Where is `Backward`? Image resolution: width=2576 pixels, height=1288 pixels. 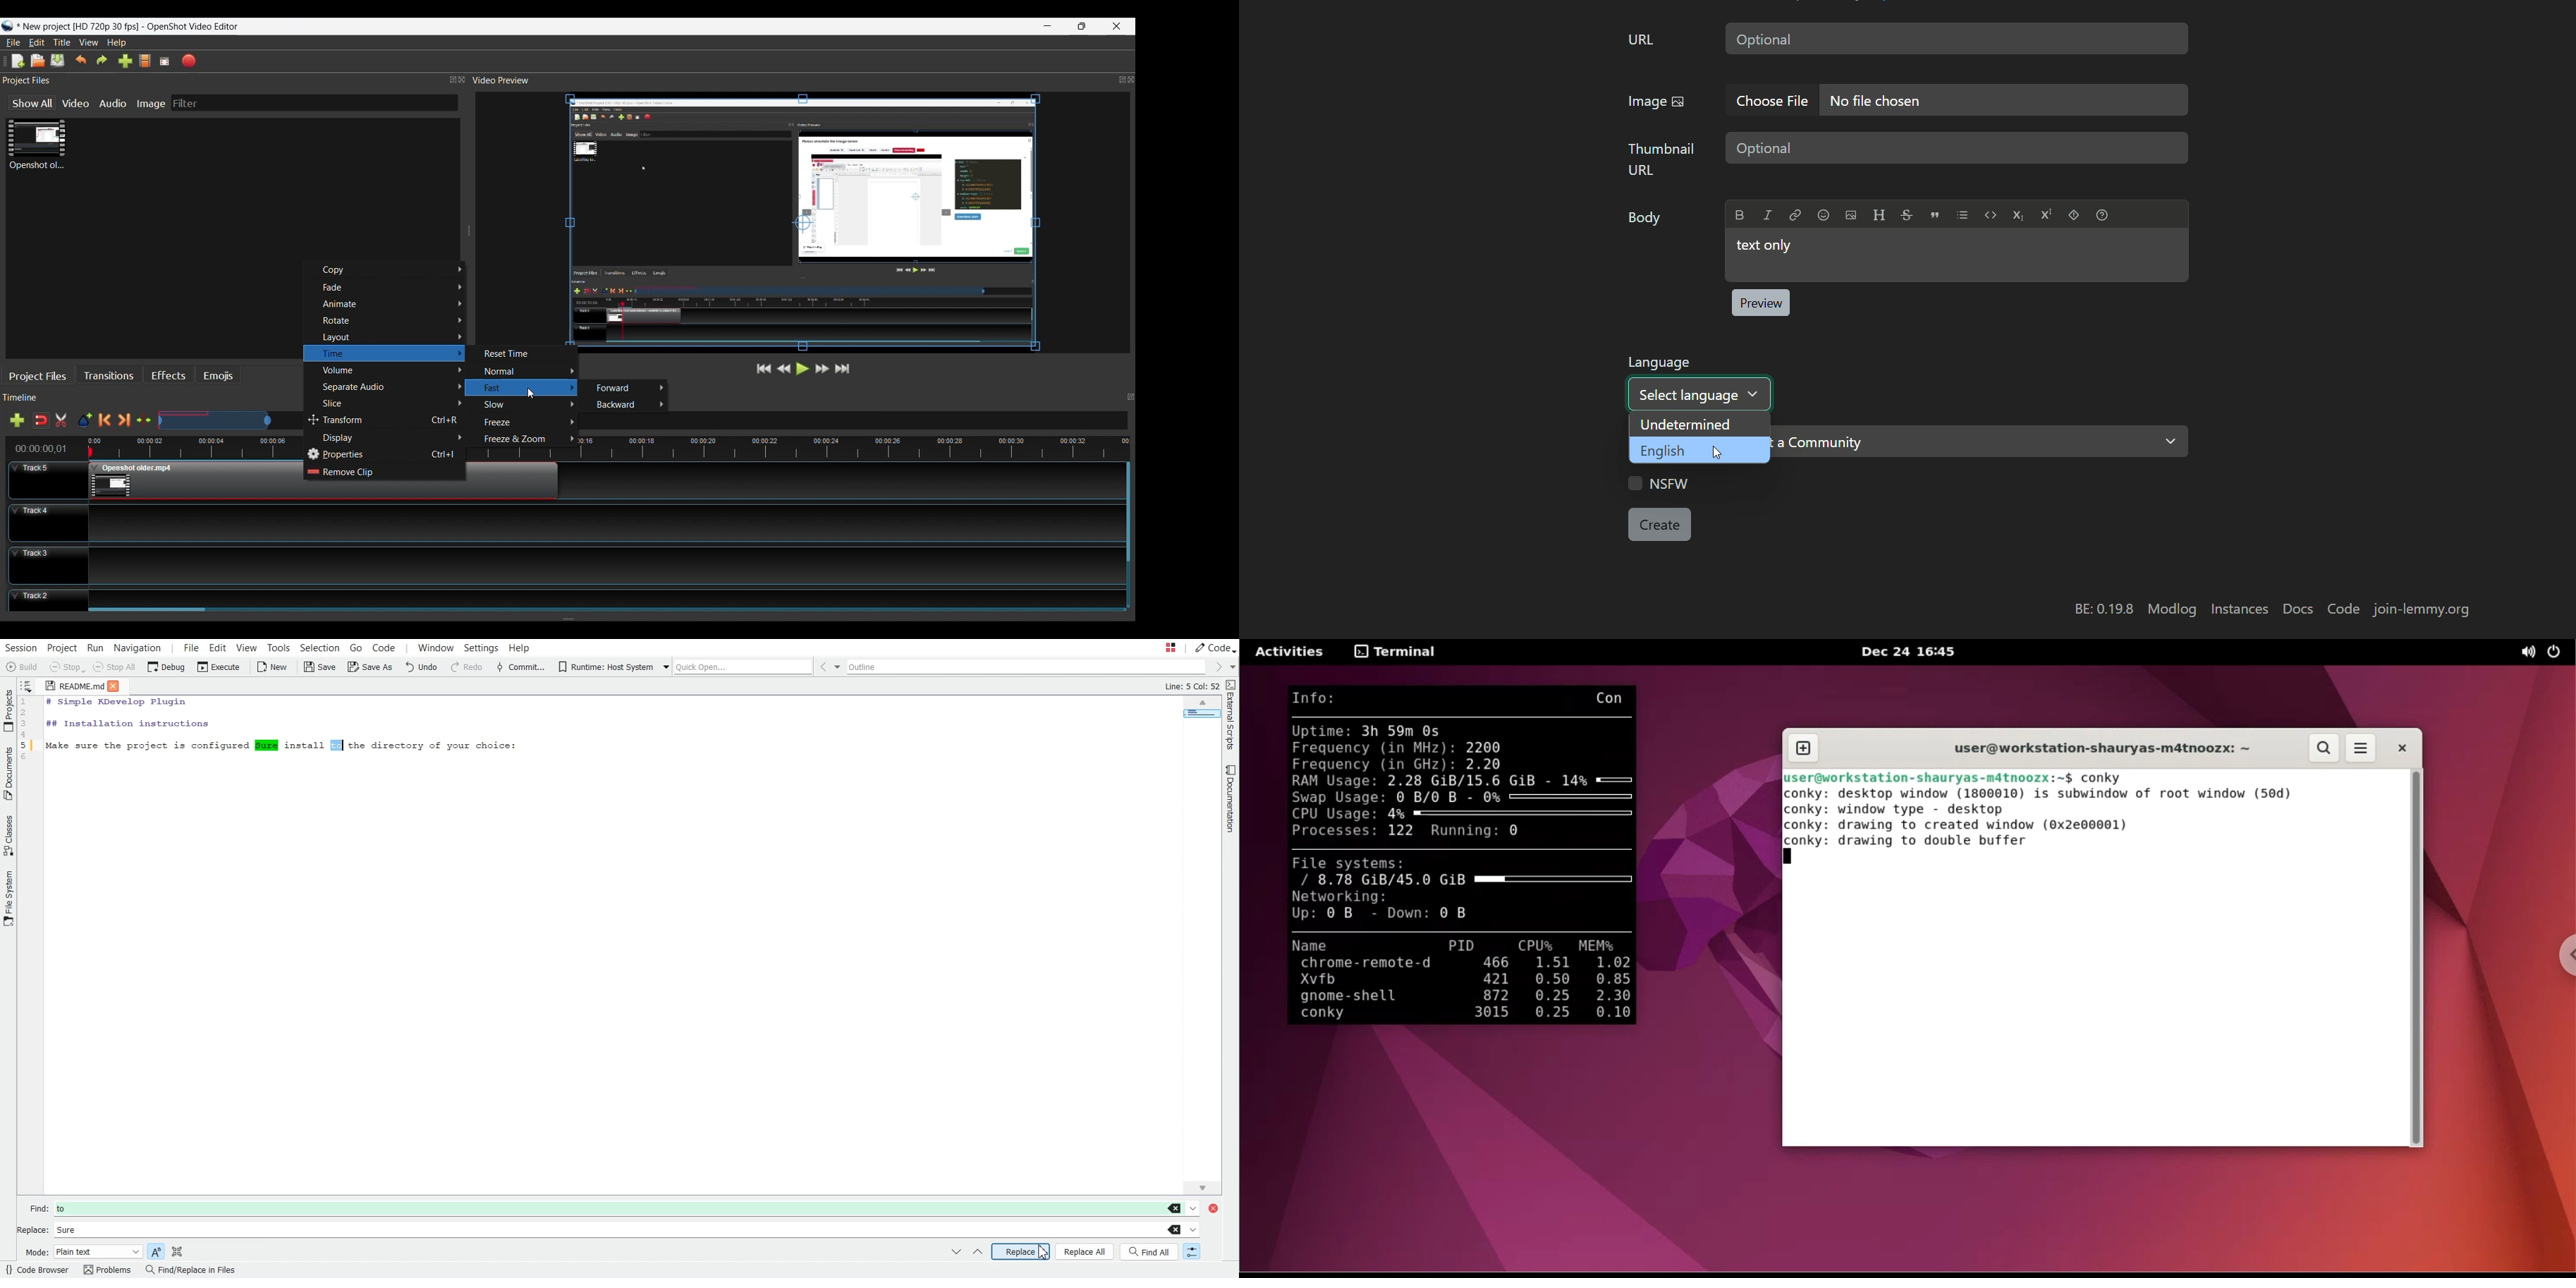 Backward is located at coordinates (627, 406).